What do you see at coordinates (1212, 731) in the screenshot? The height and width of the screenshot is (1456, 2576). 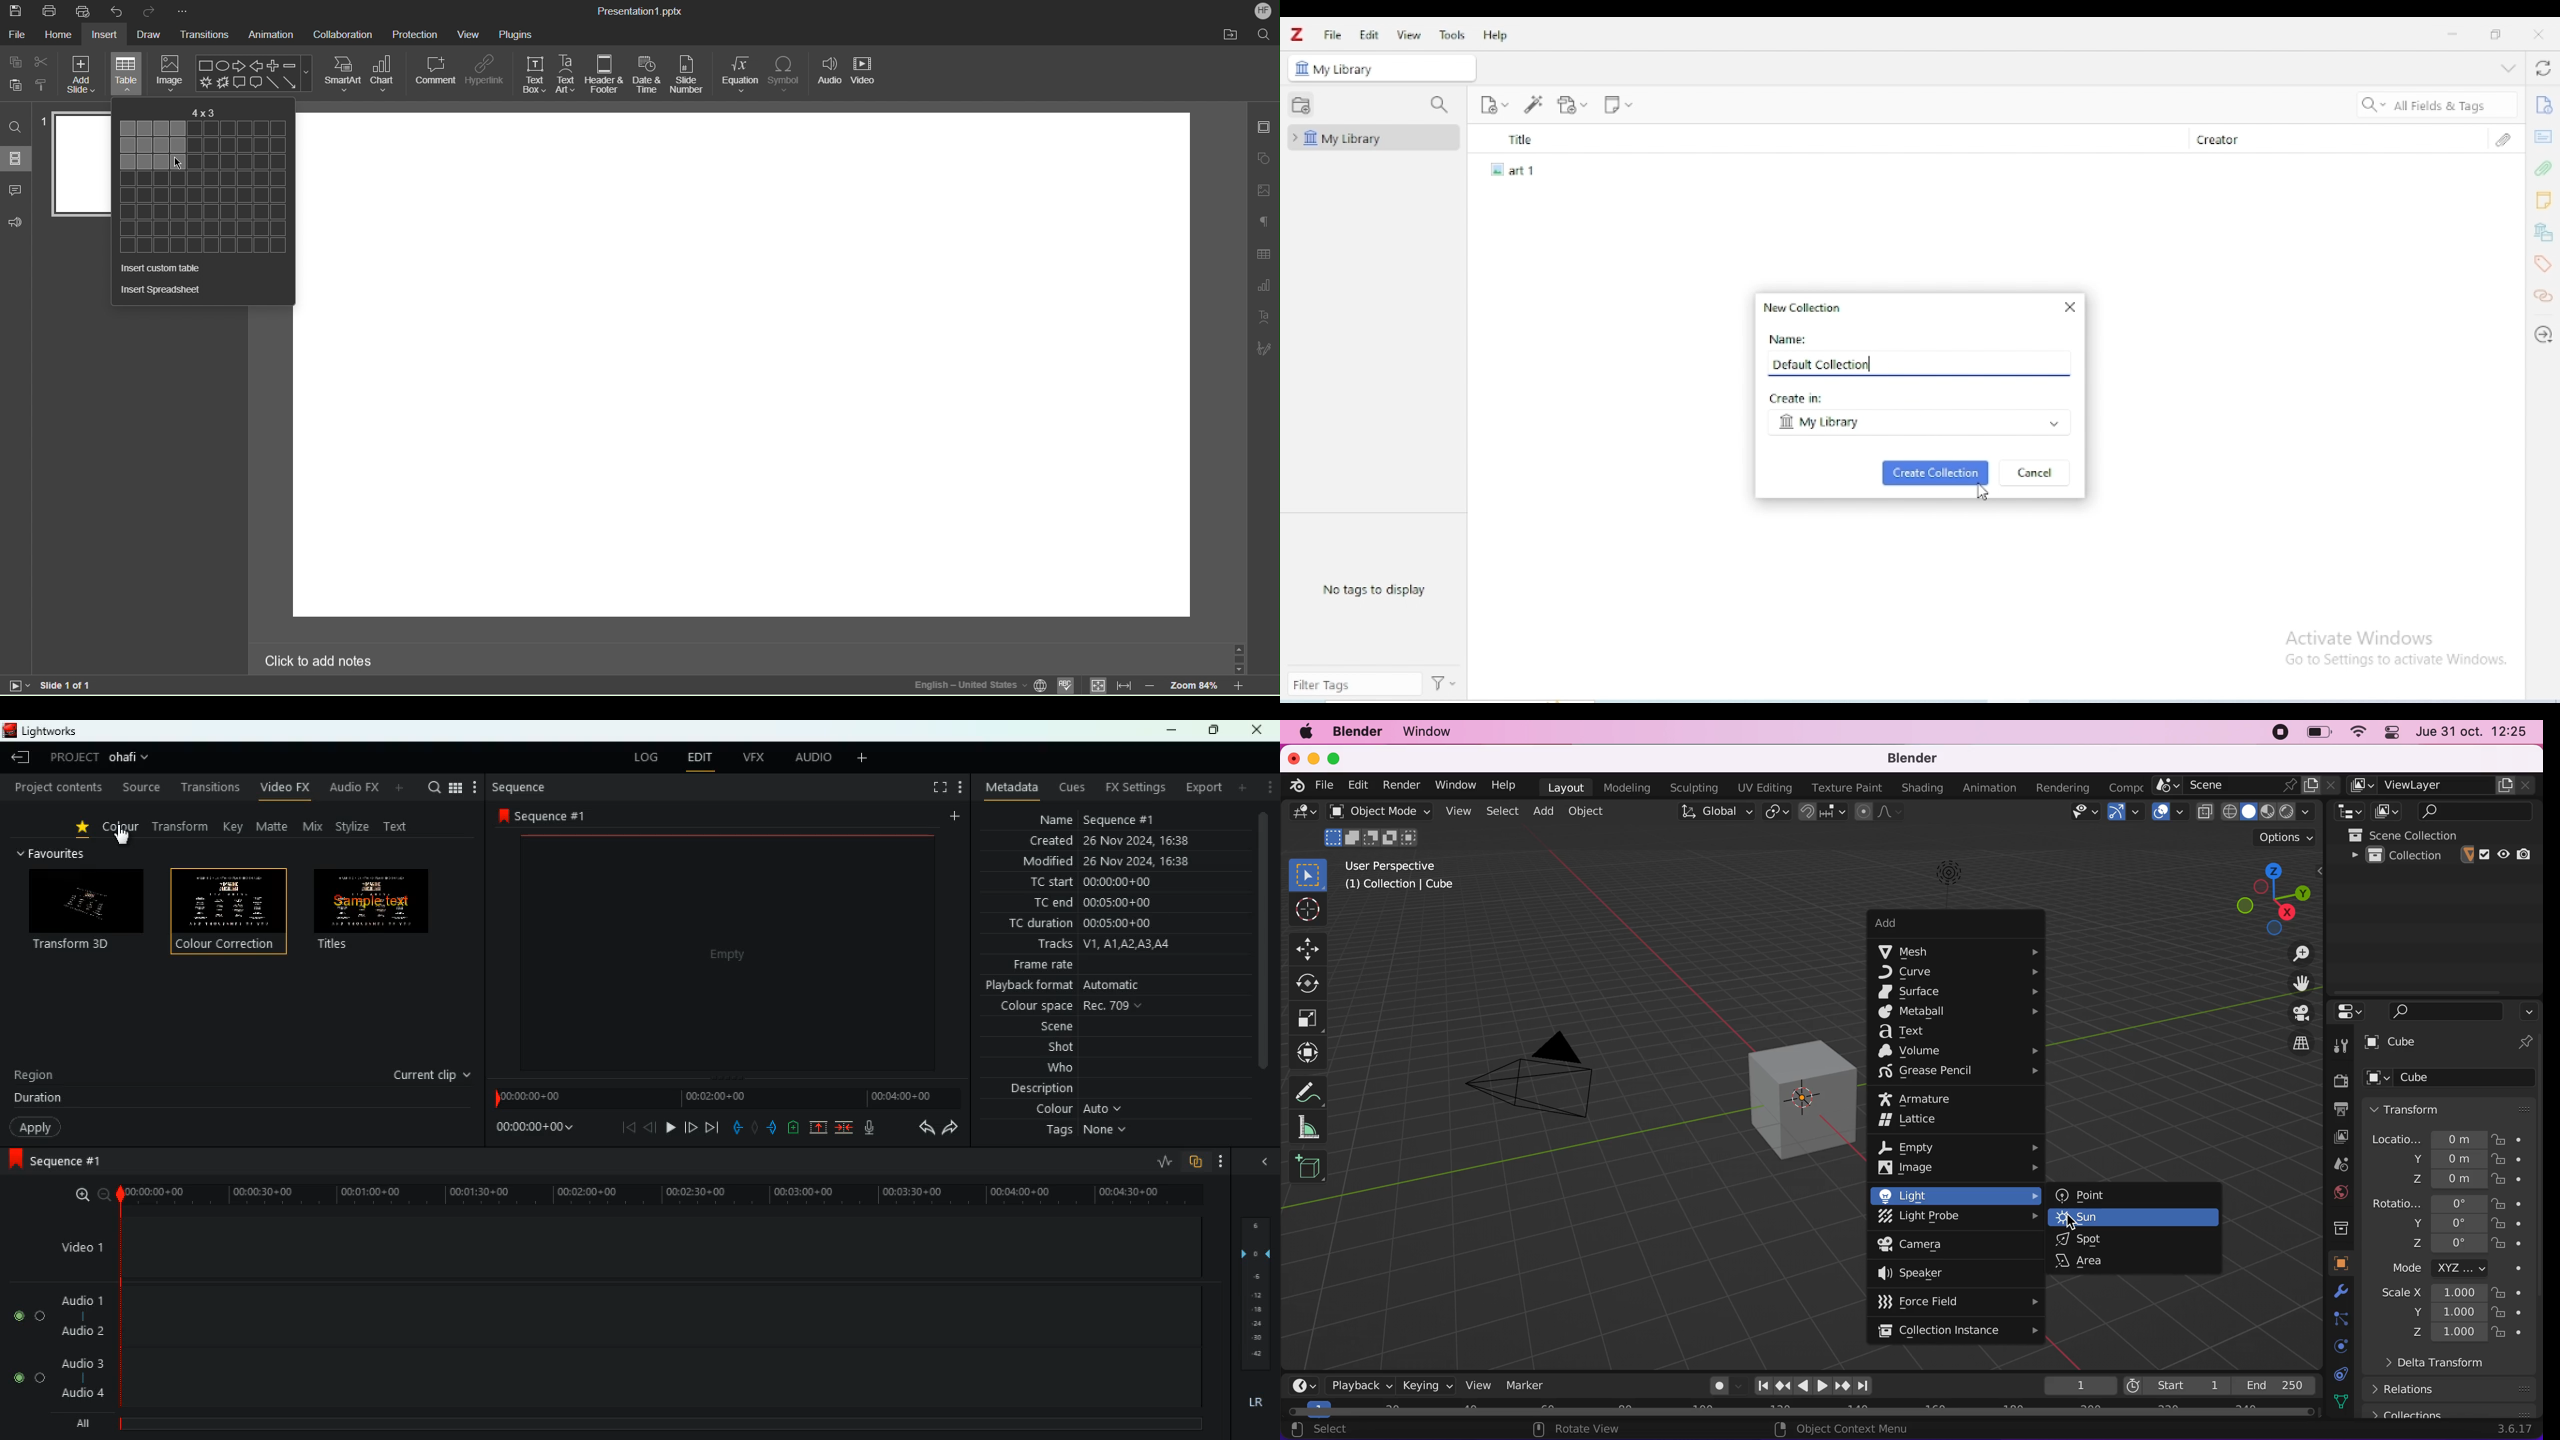 I see `maximize` at bounding box center [1212, 731].